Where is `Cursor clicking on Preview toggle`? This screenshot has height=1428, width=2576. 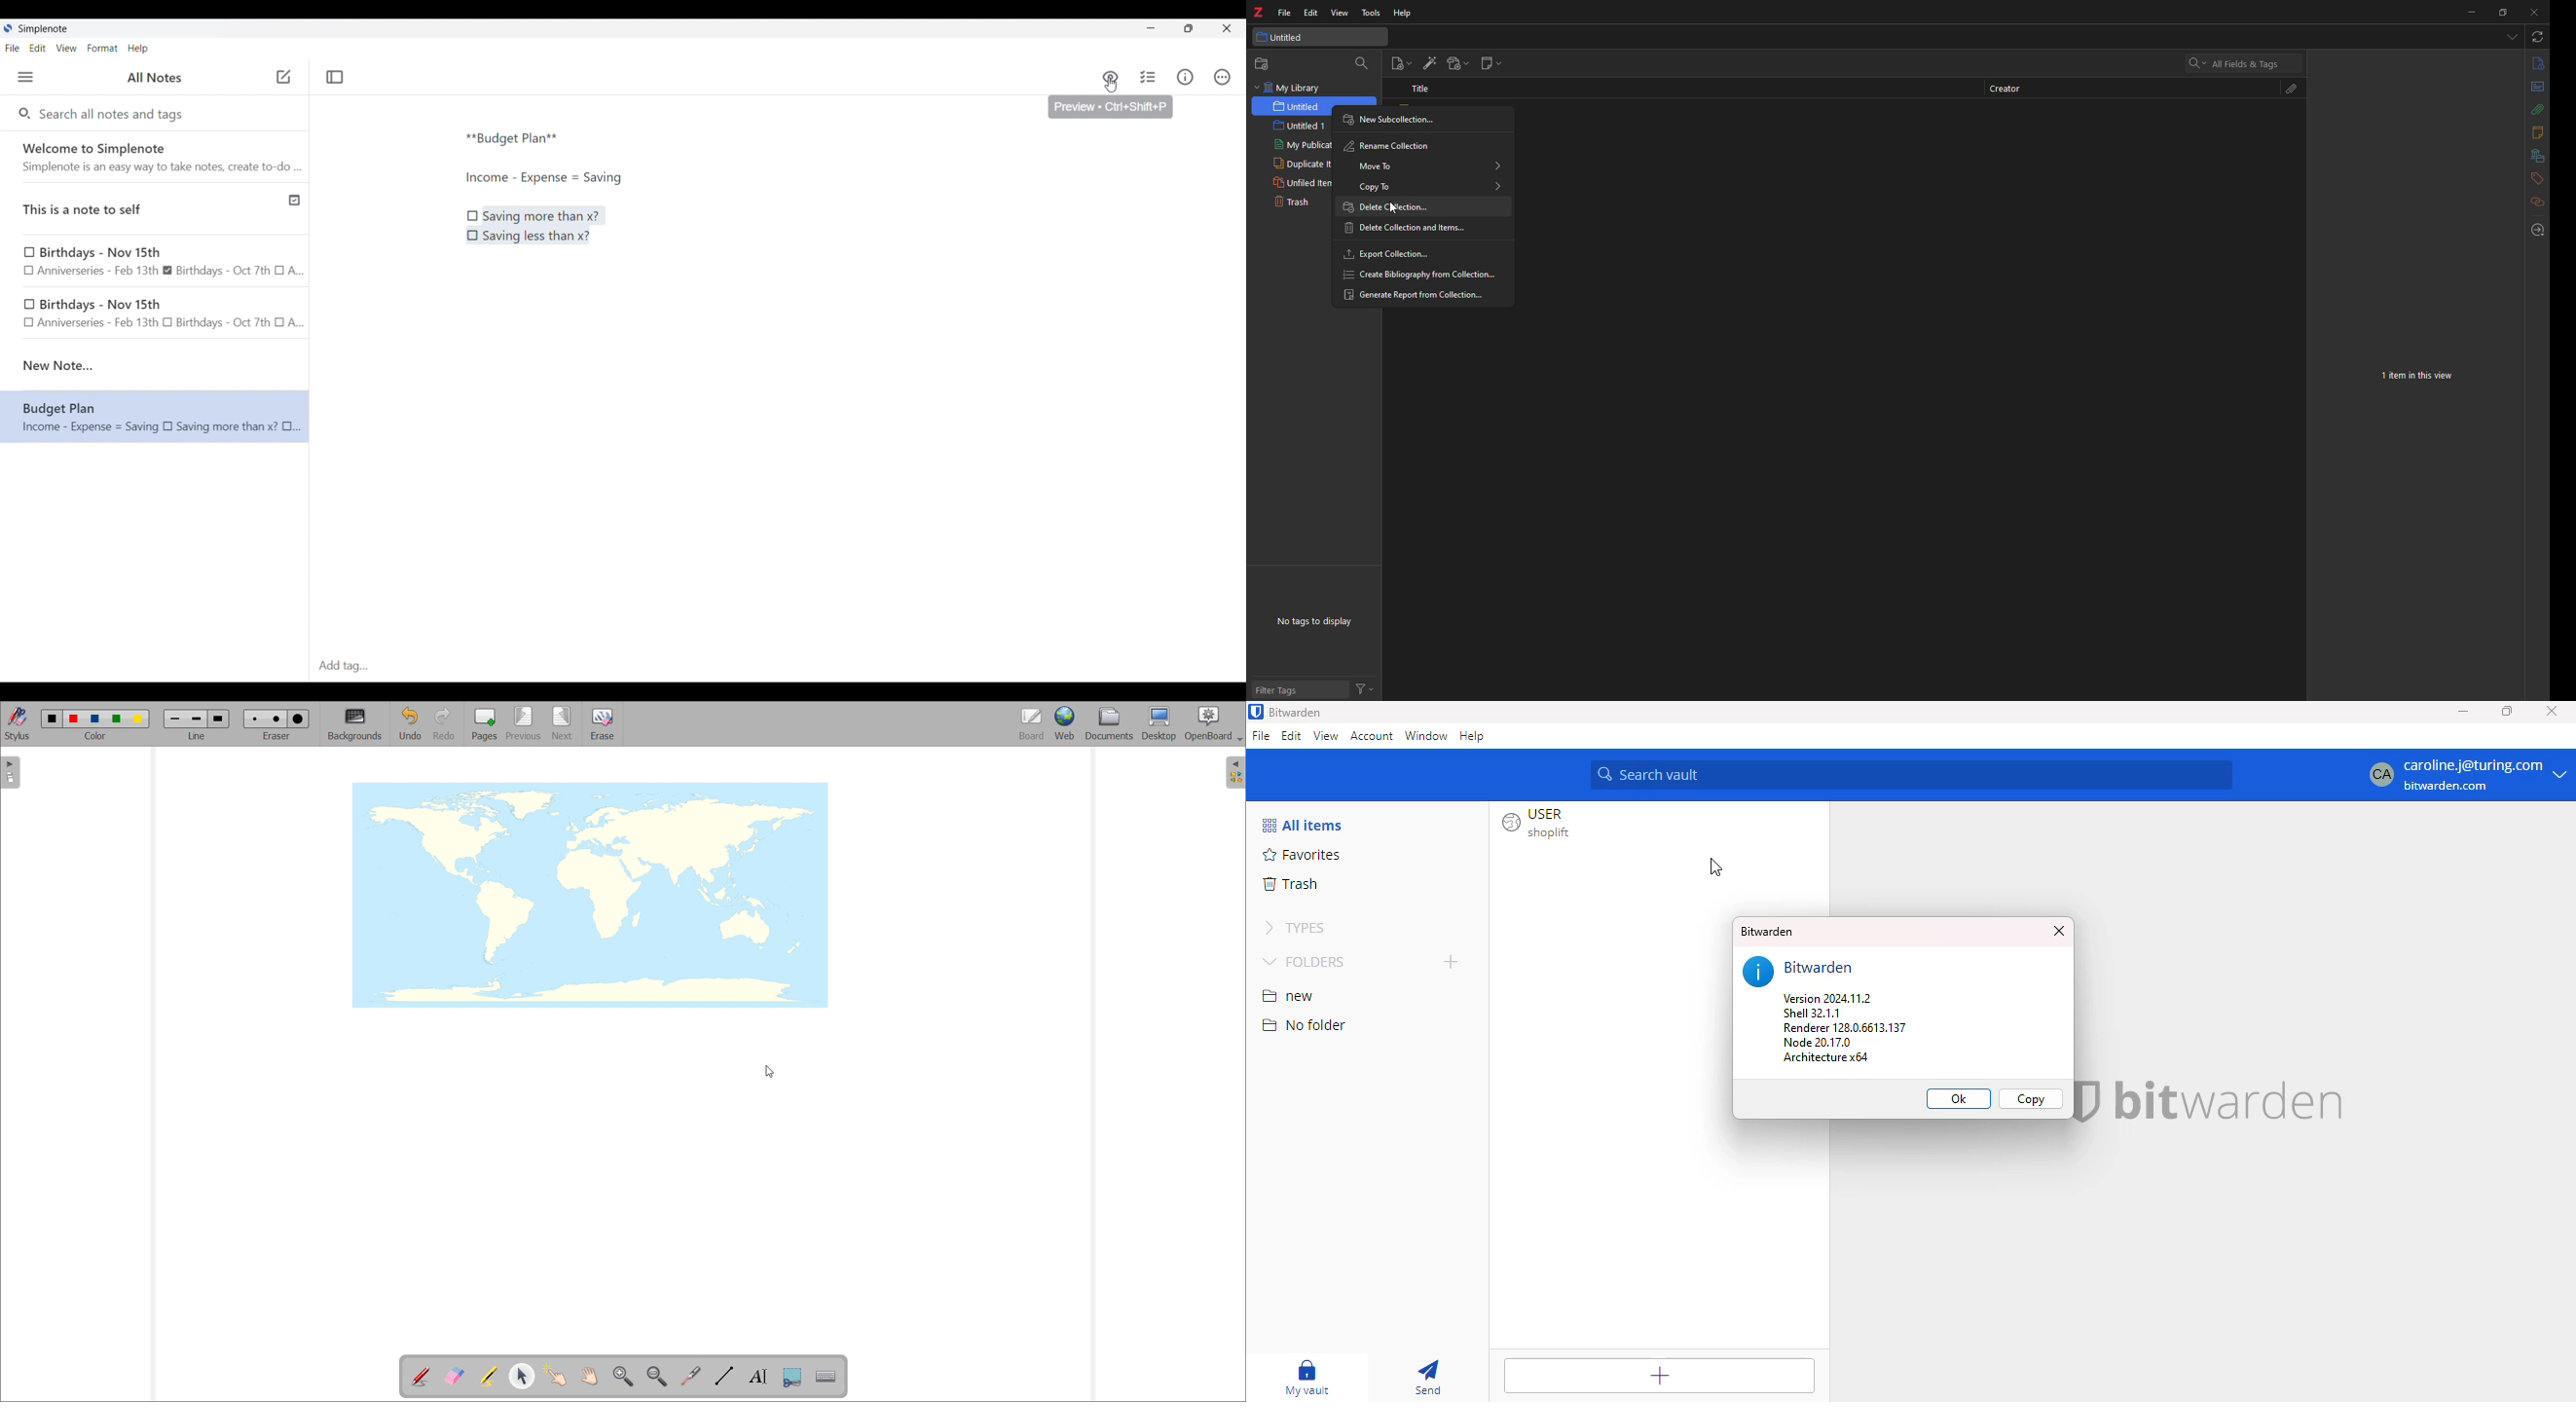 Cursor clicking on Preview toggle is located at coordinates (1110, 85).